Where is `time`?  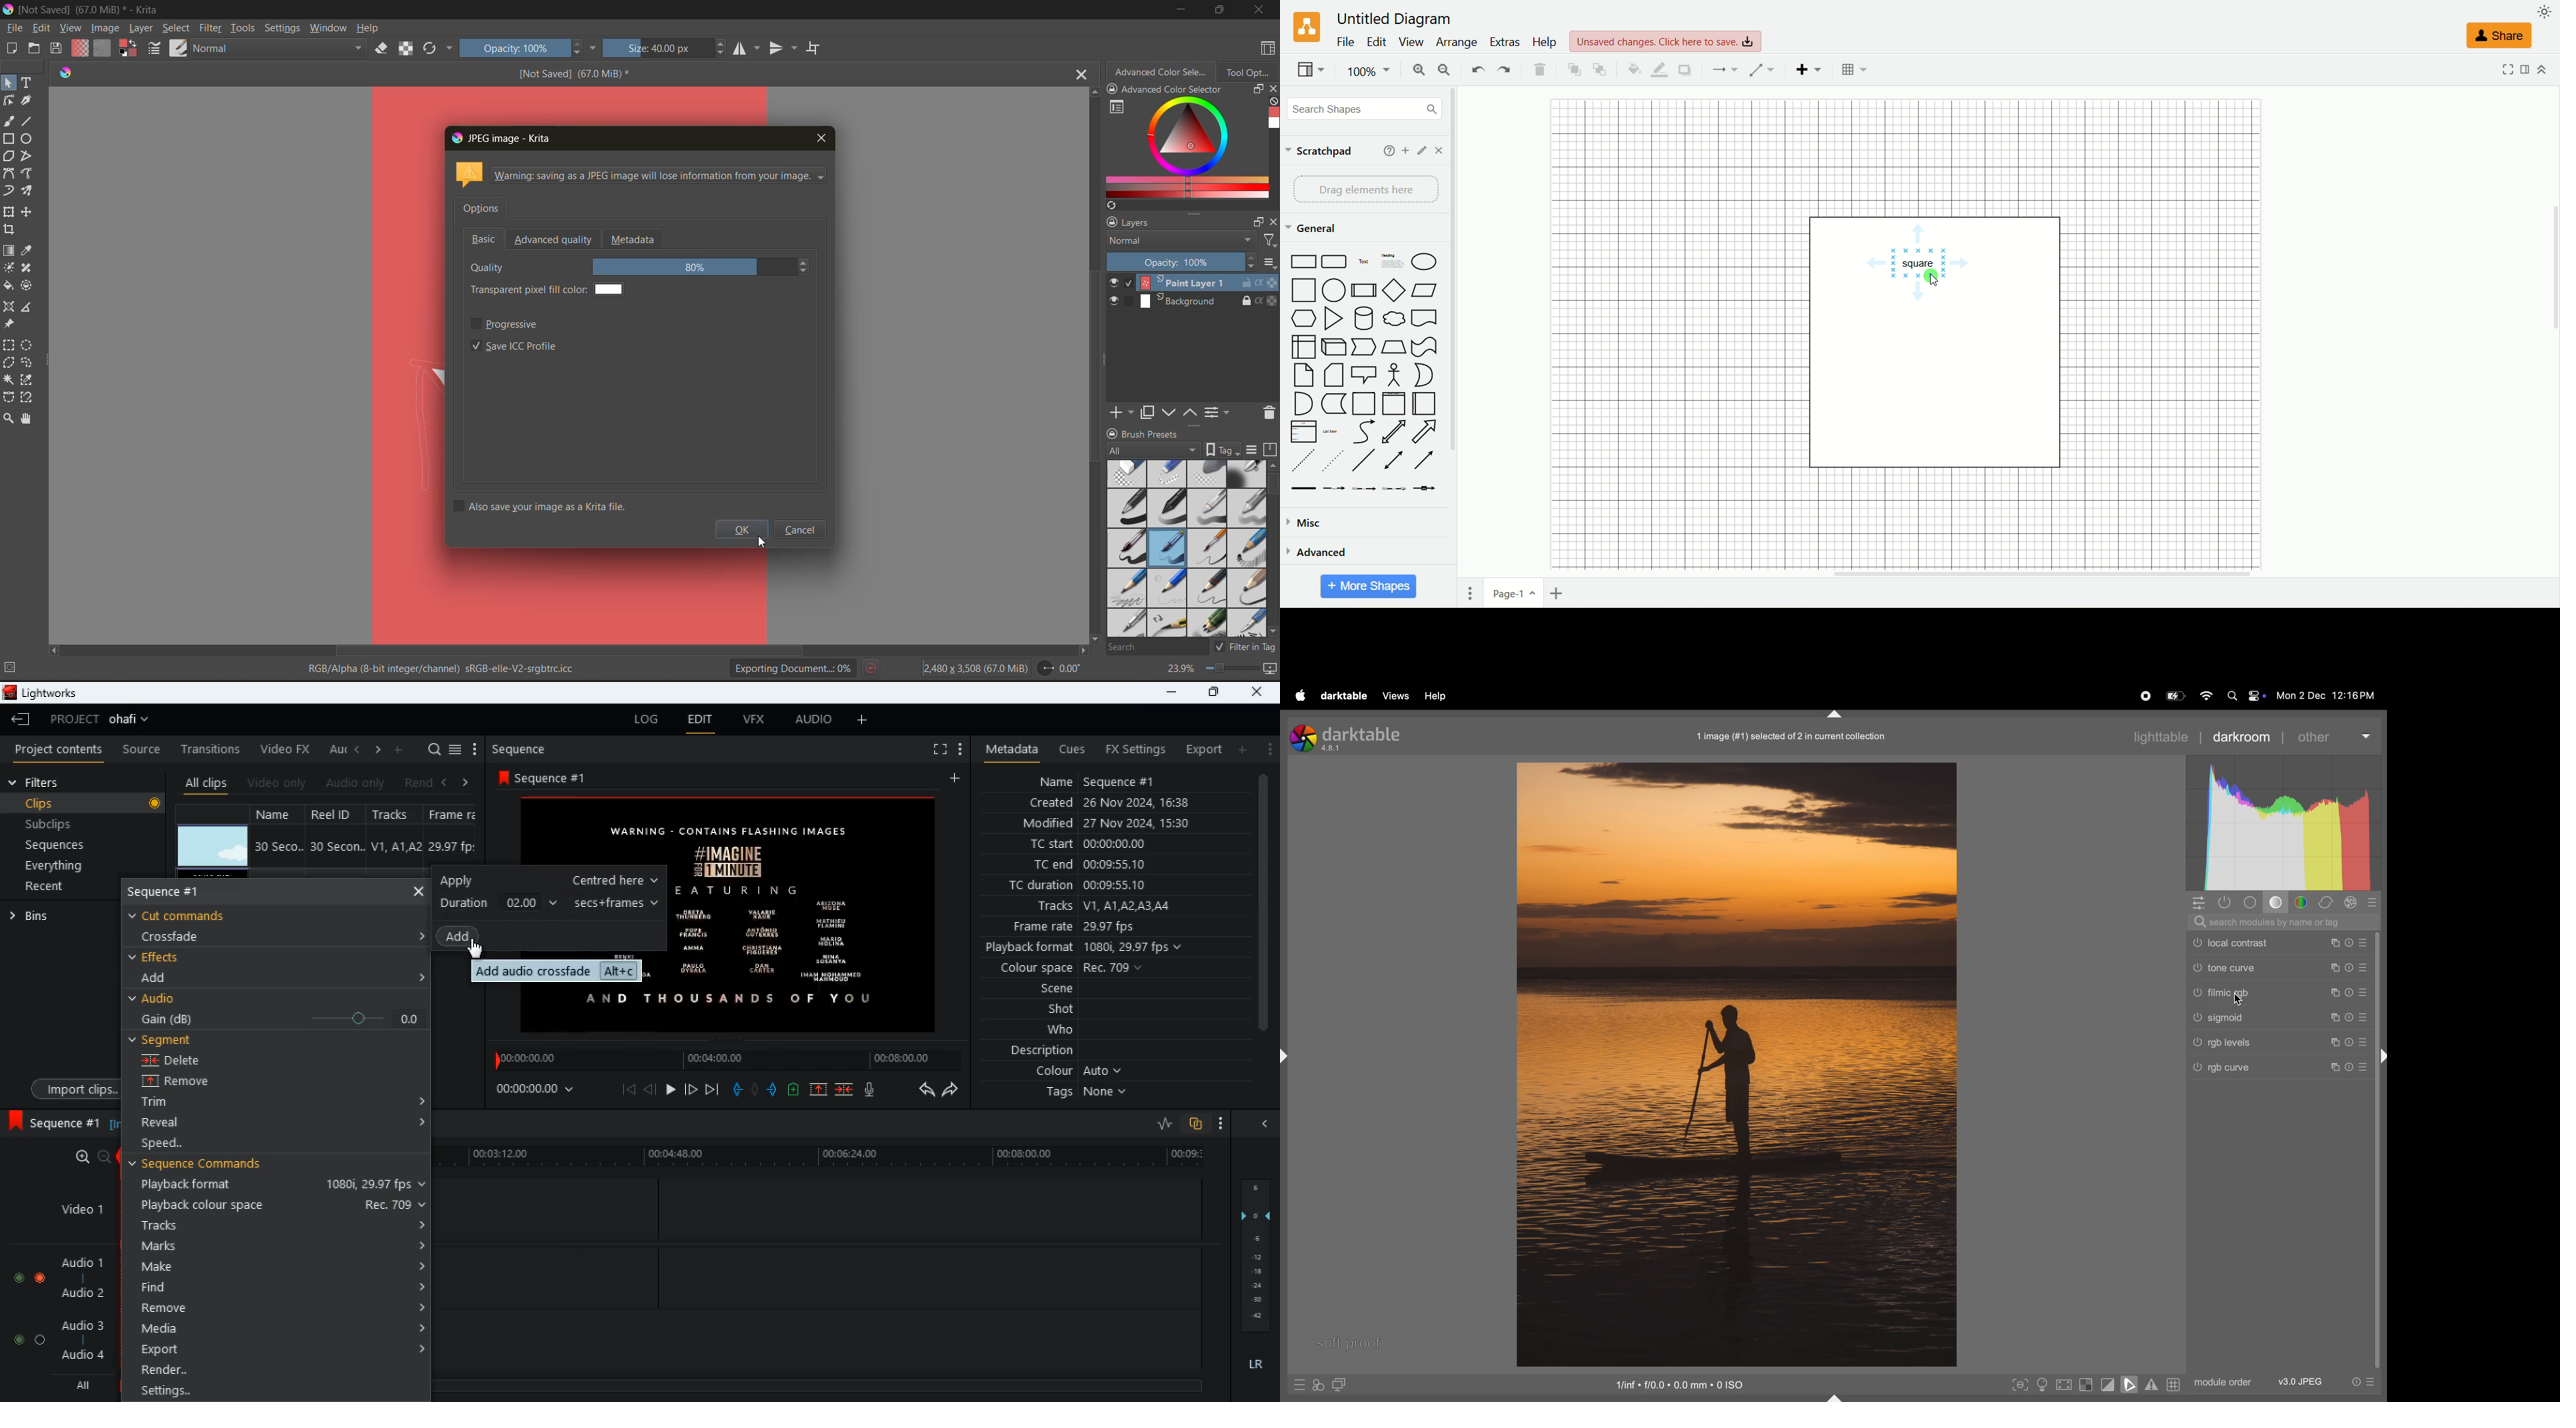
time is located at coordinates (544, 1088).